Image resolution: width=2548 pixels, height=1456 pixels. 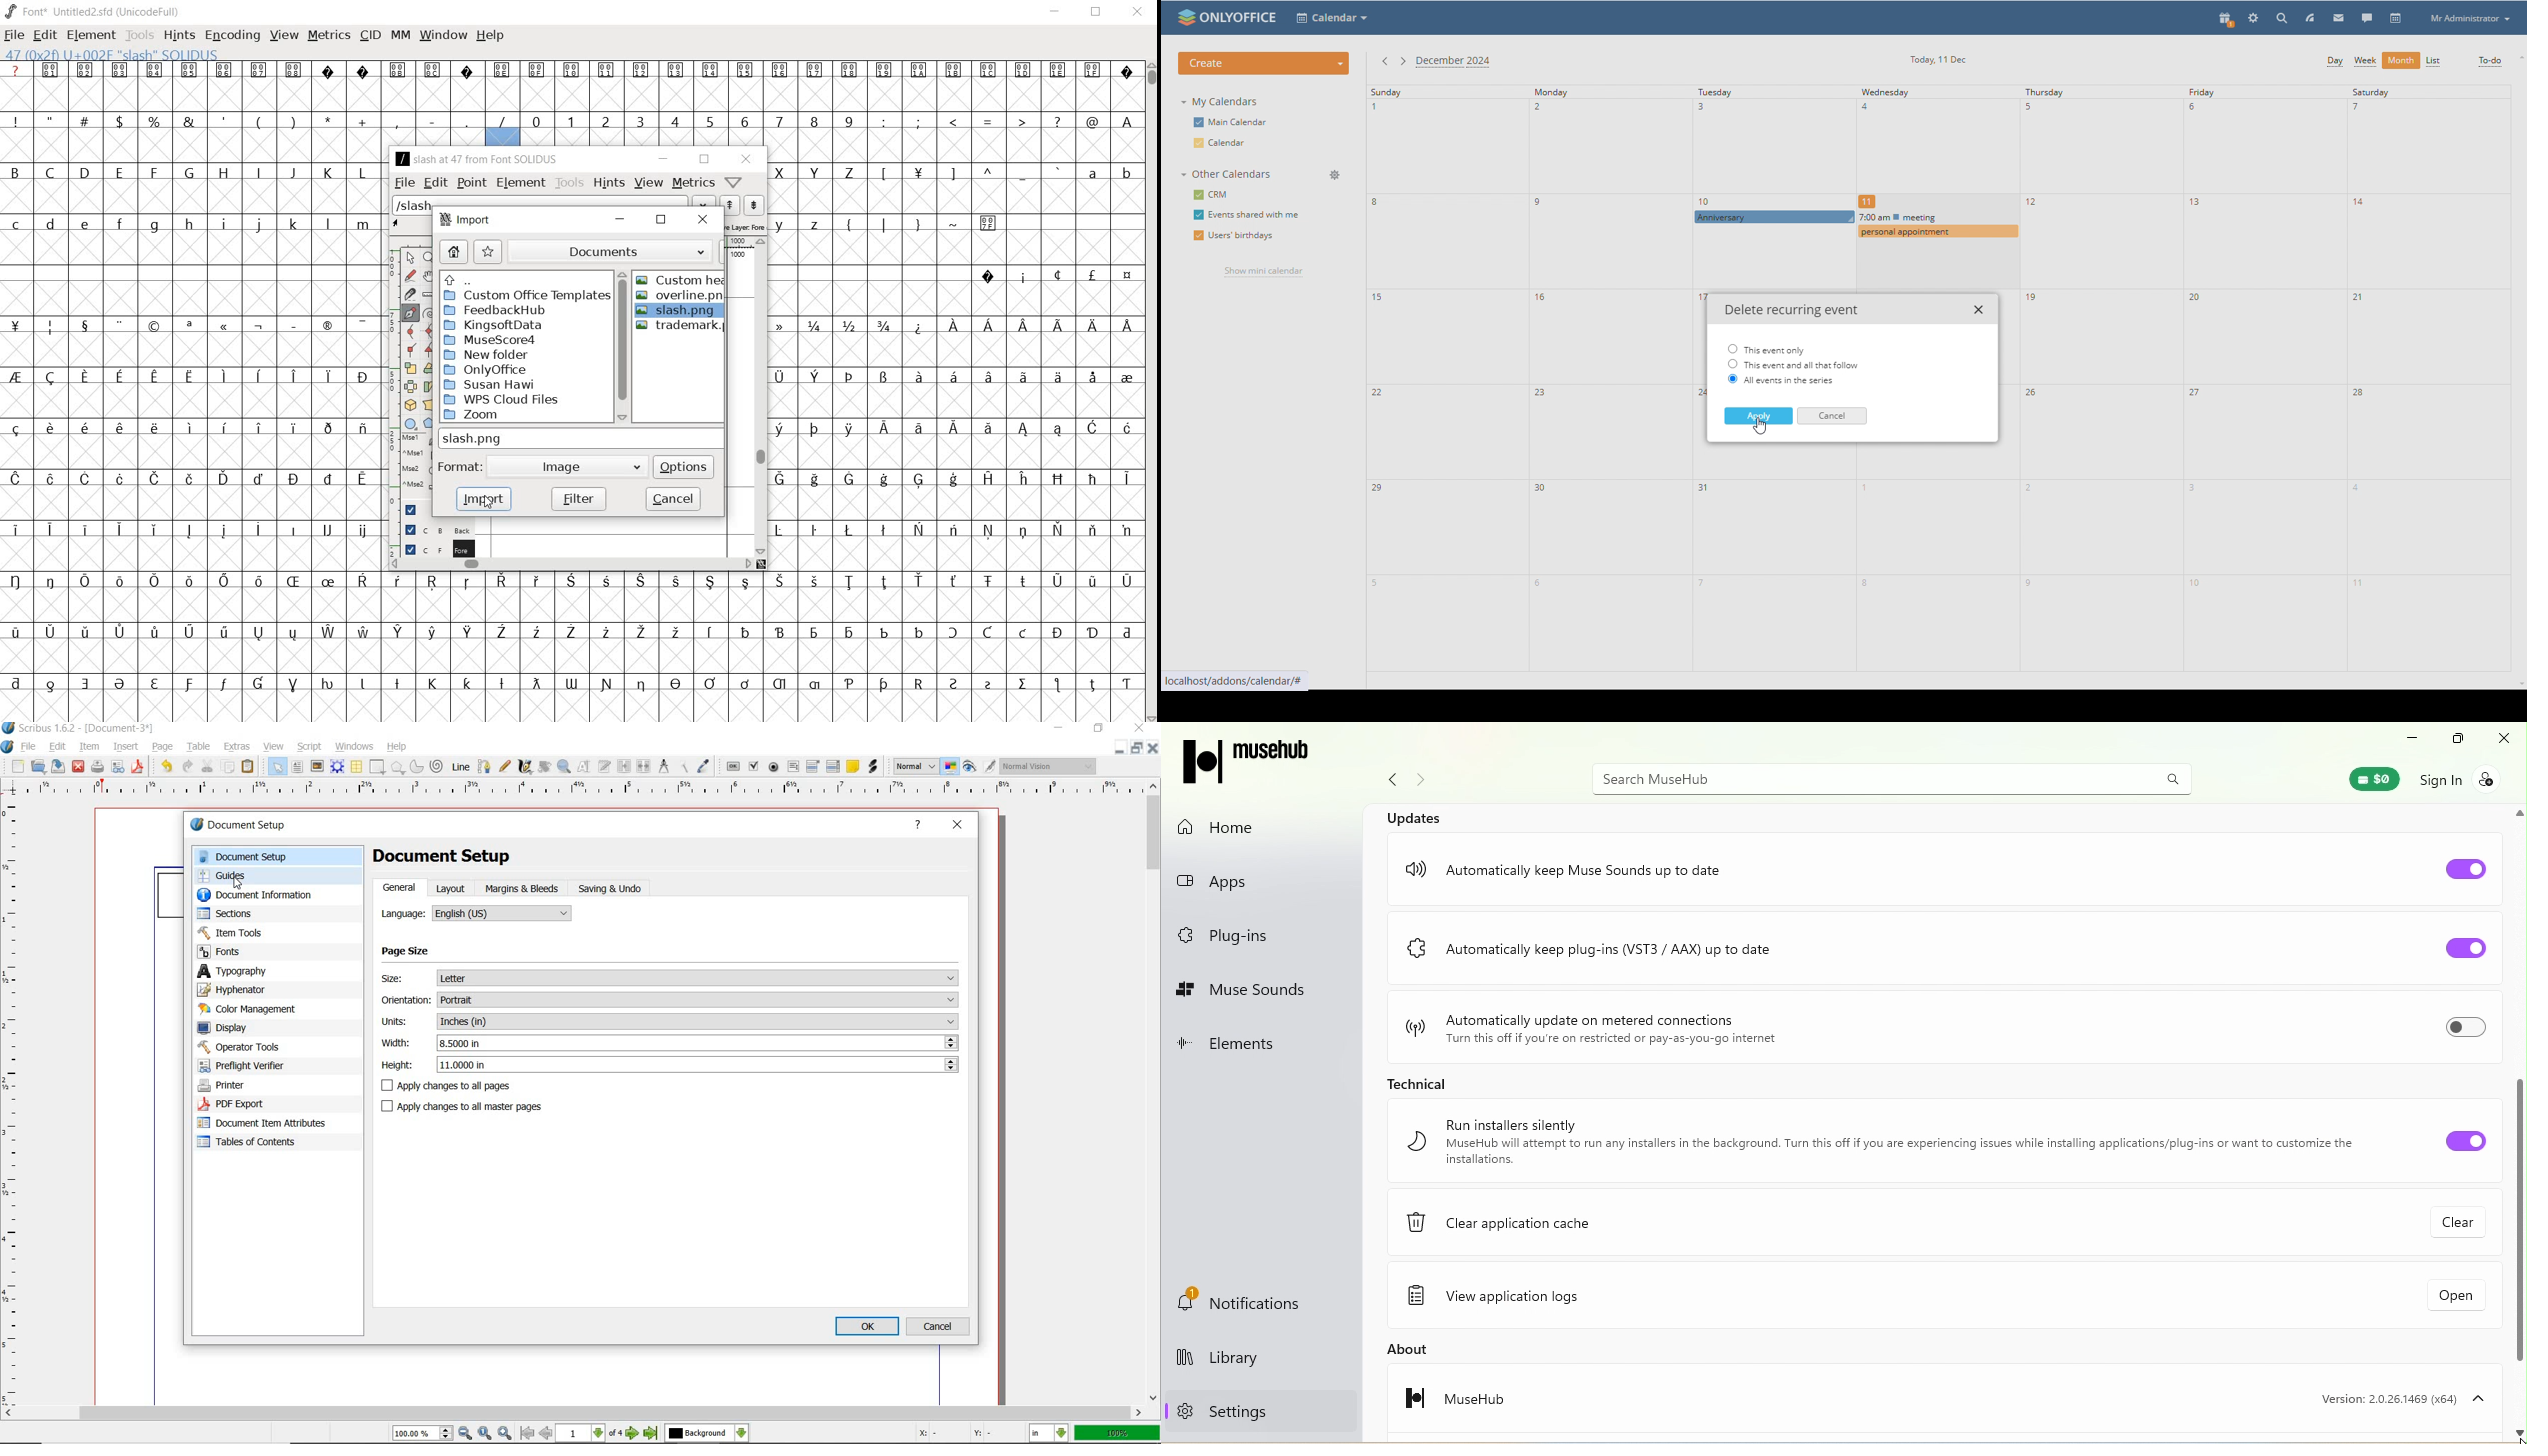 I want to click on eye dropper, so click(x=705, y=765).